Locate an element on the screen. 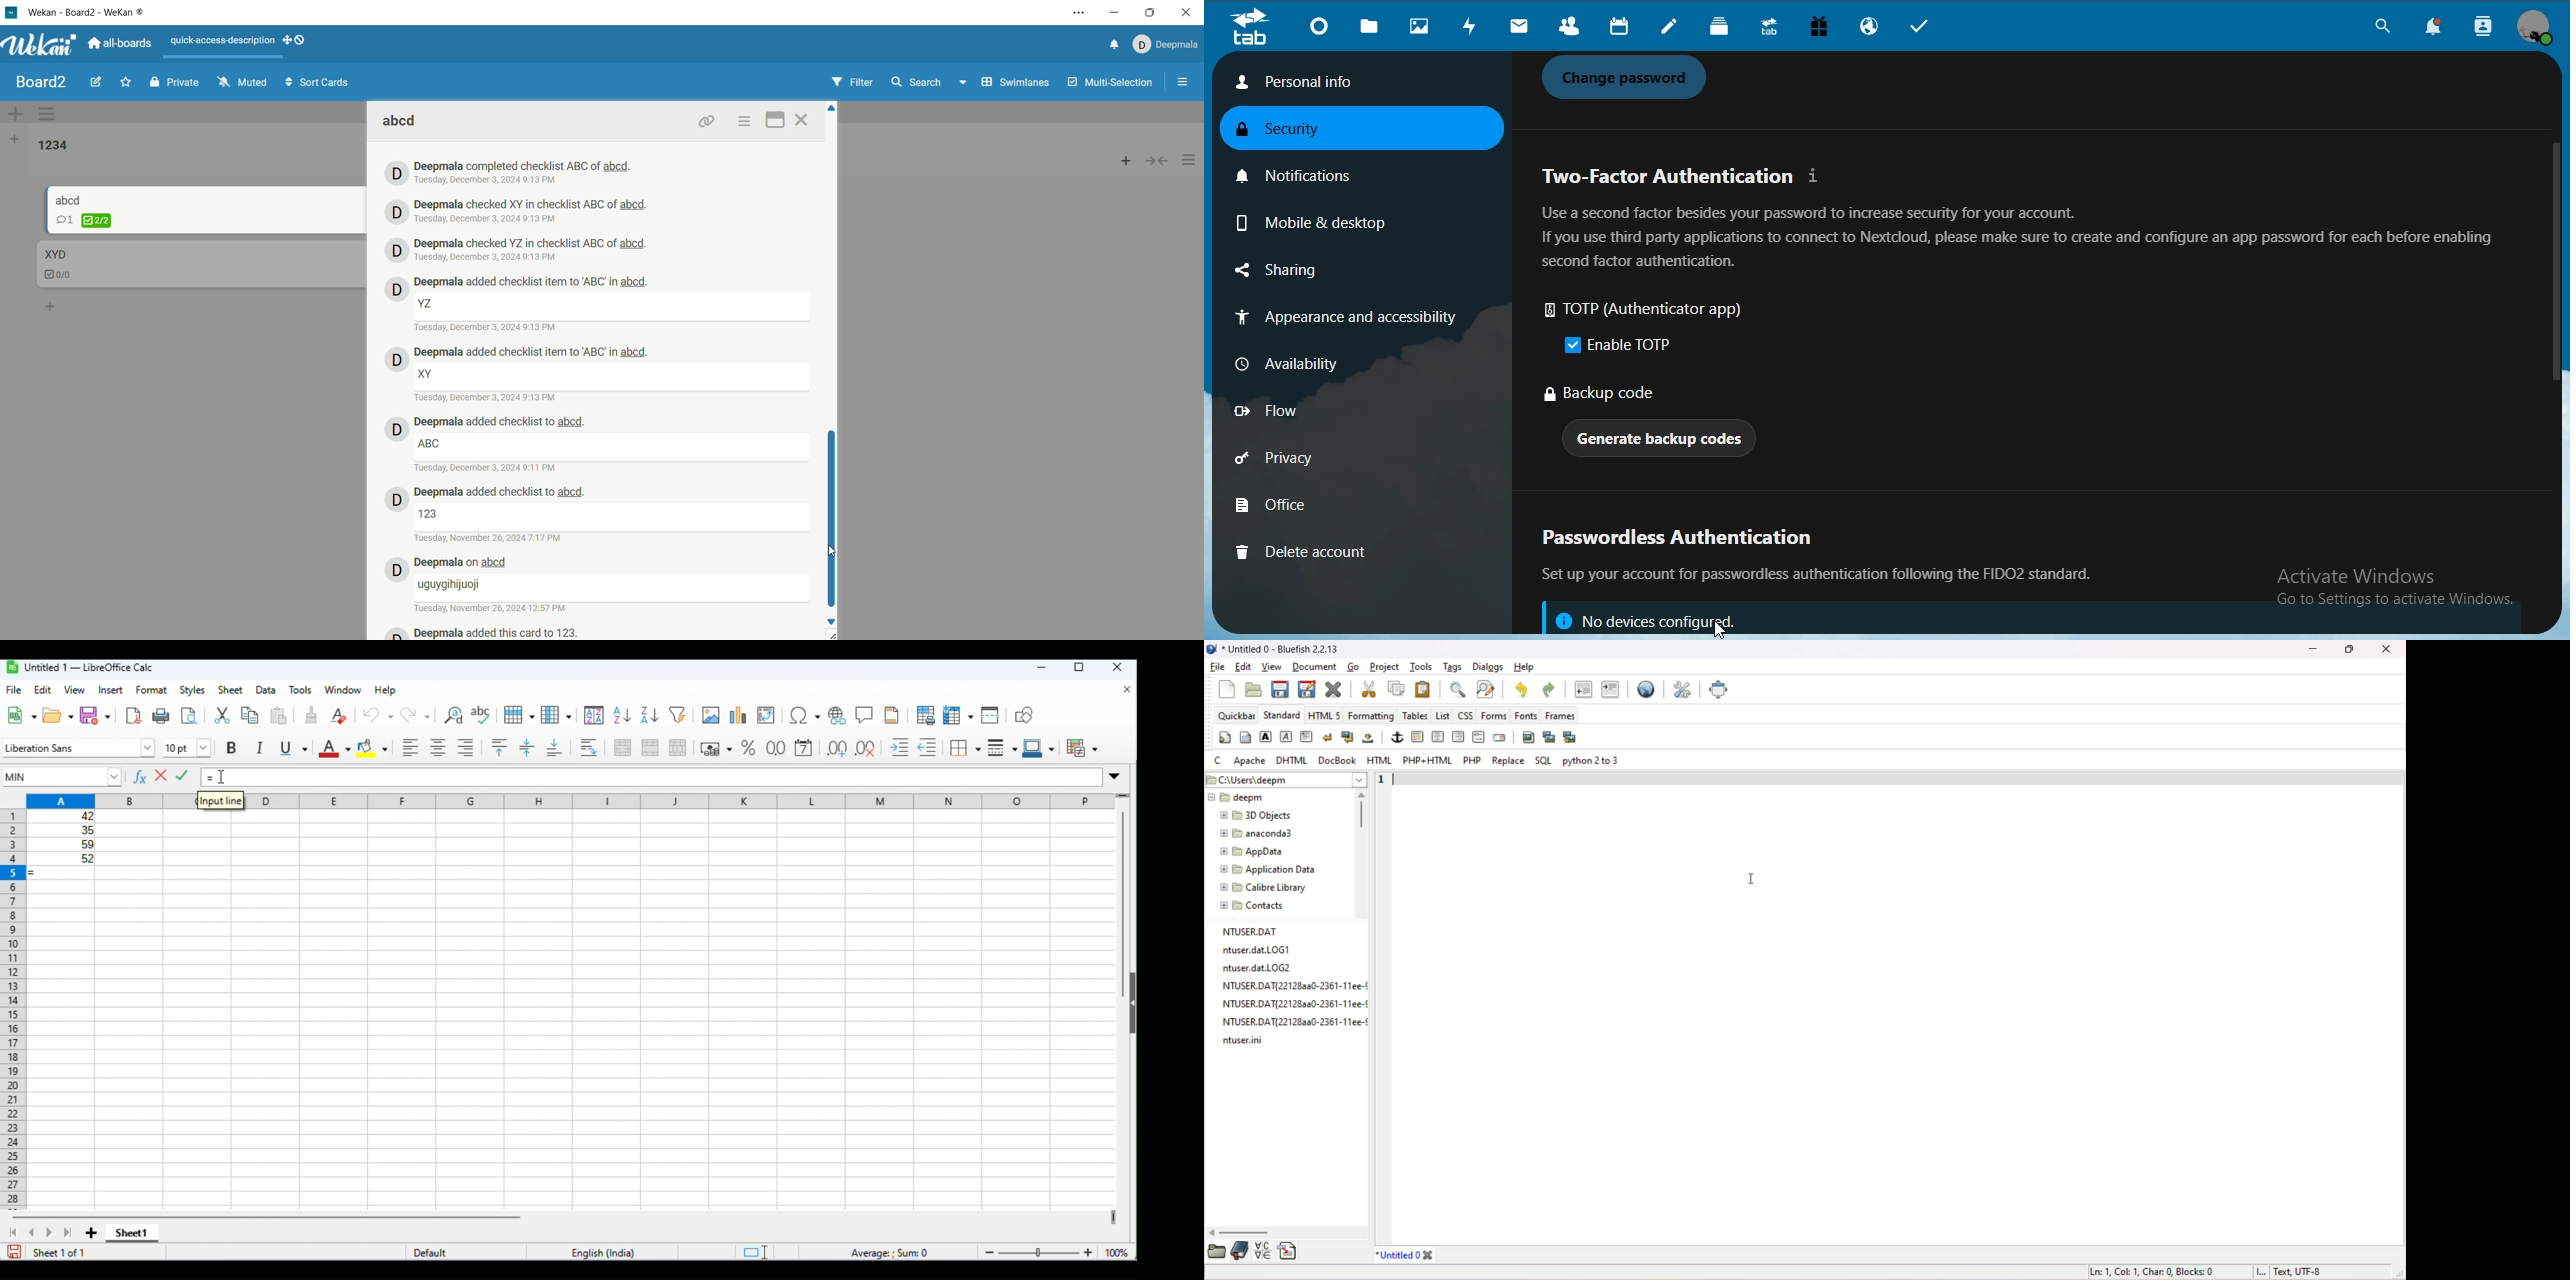  styles is located at coordinates (193, 690).